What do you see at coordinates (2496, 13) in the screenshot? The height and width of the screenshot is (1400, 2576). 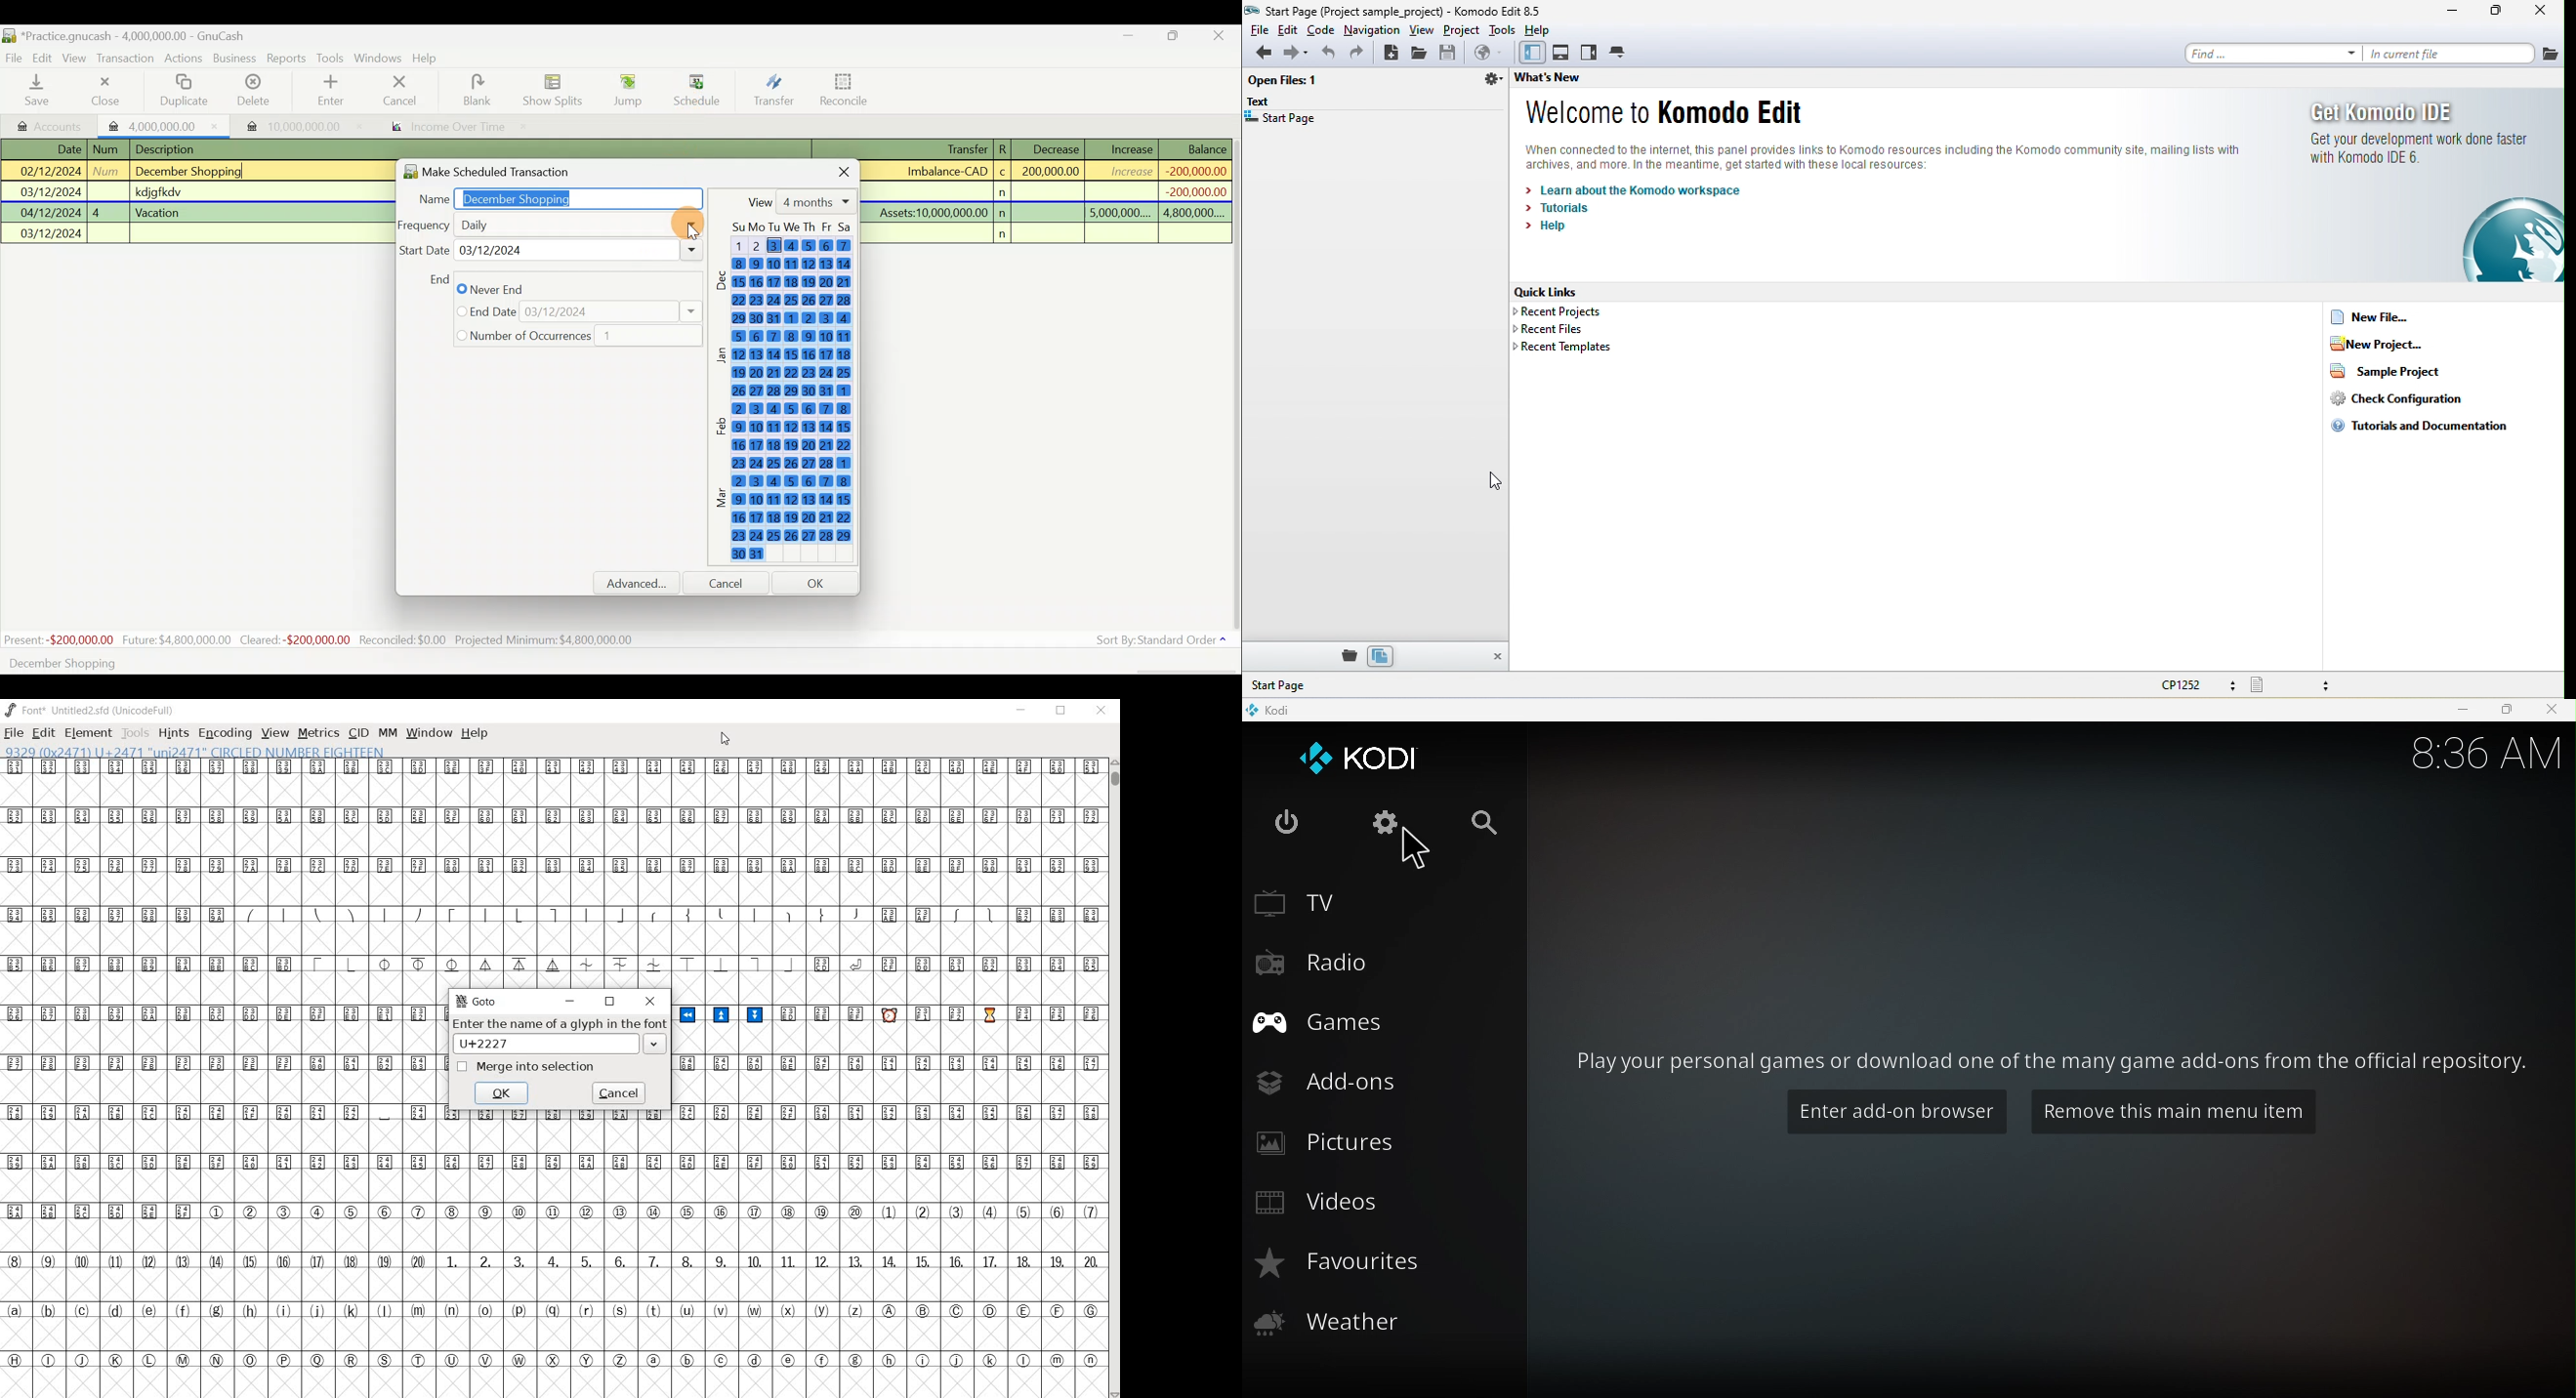 I see `maximize` at bounding box center [2496, 13].